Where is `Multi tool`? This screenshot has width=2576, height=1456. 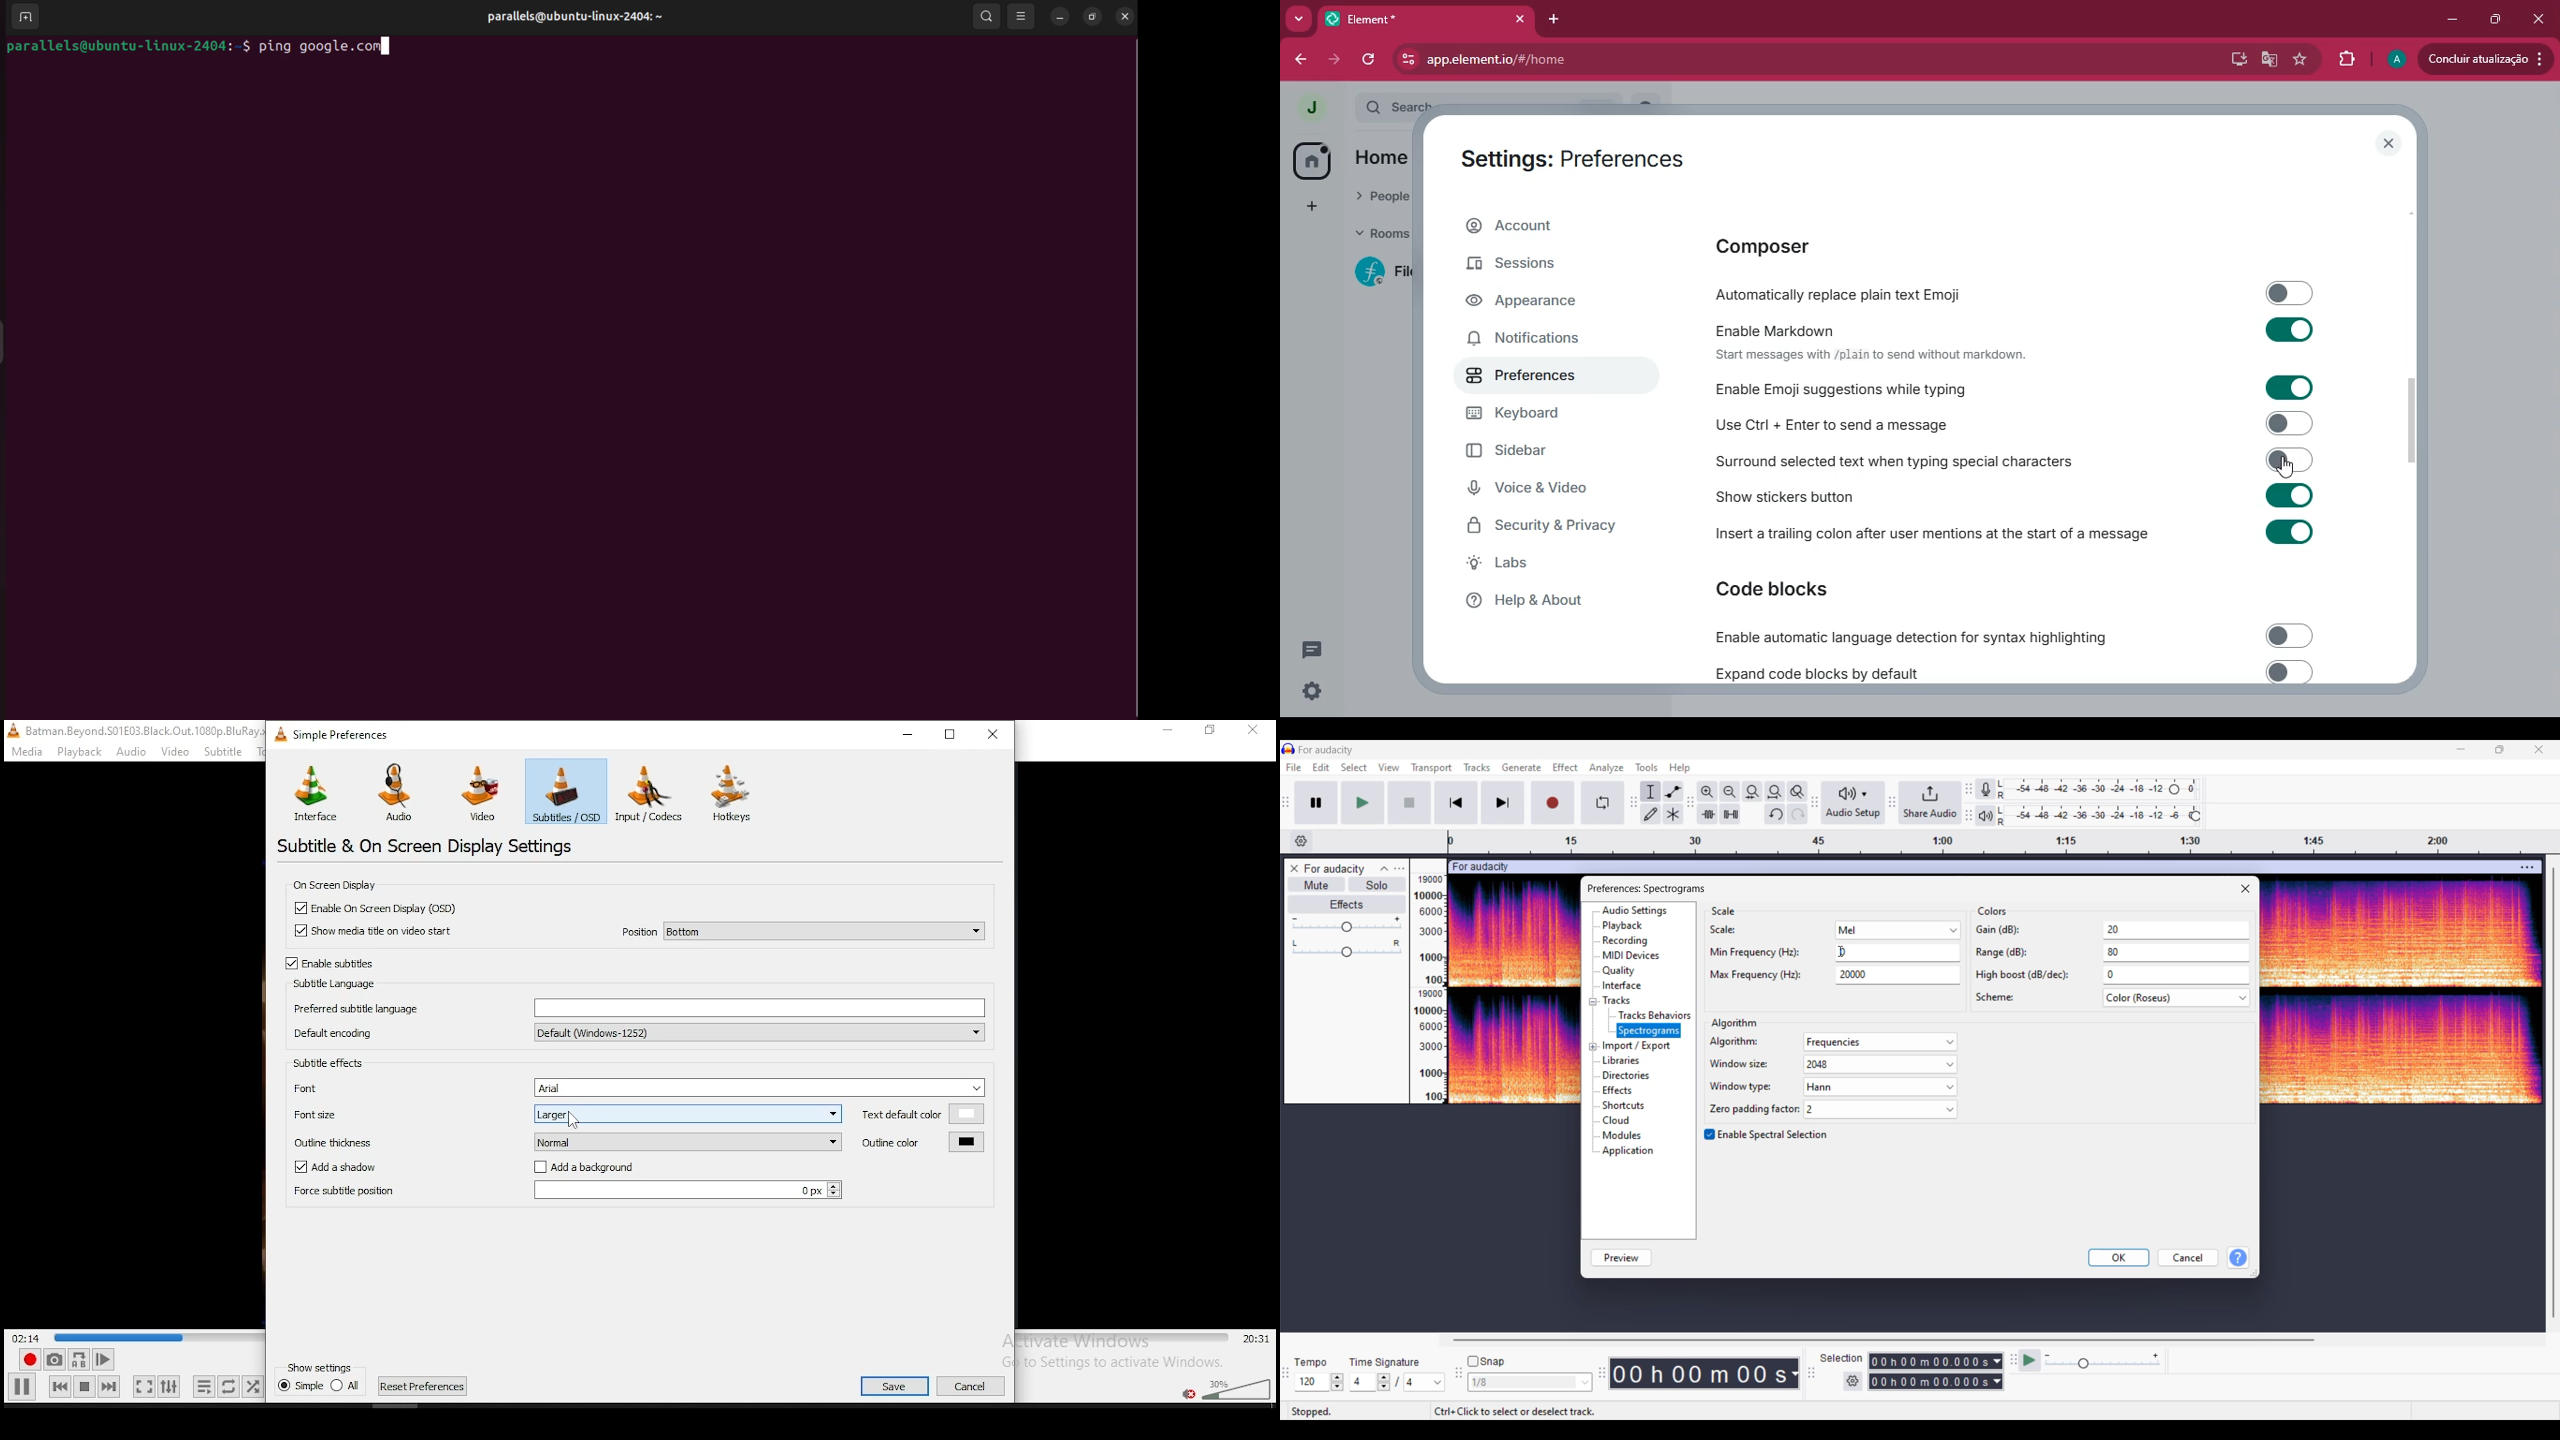 Multi tool is located at coordinates (1673, 814).